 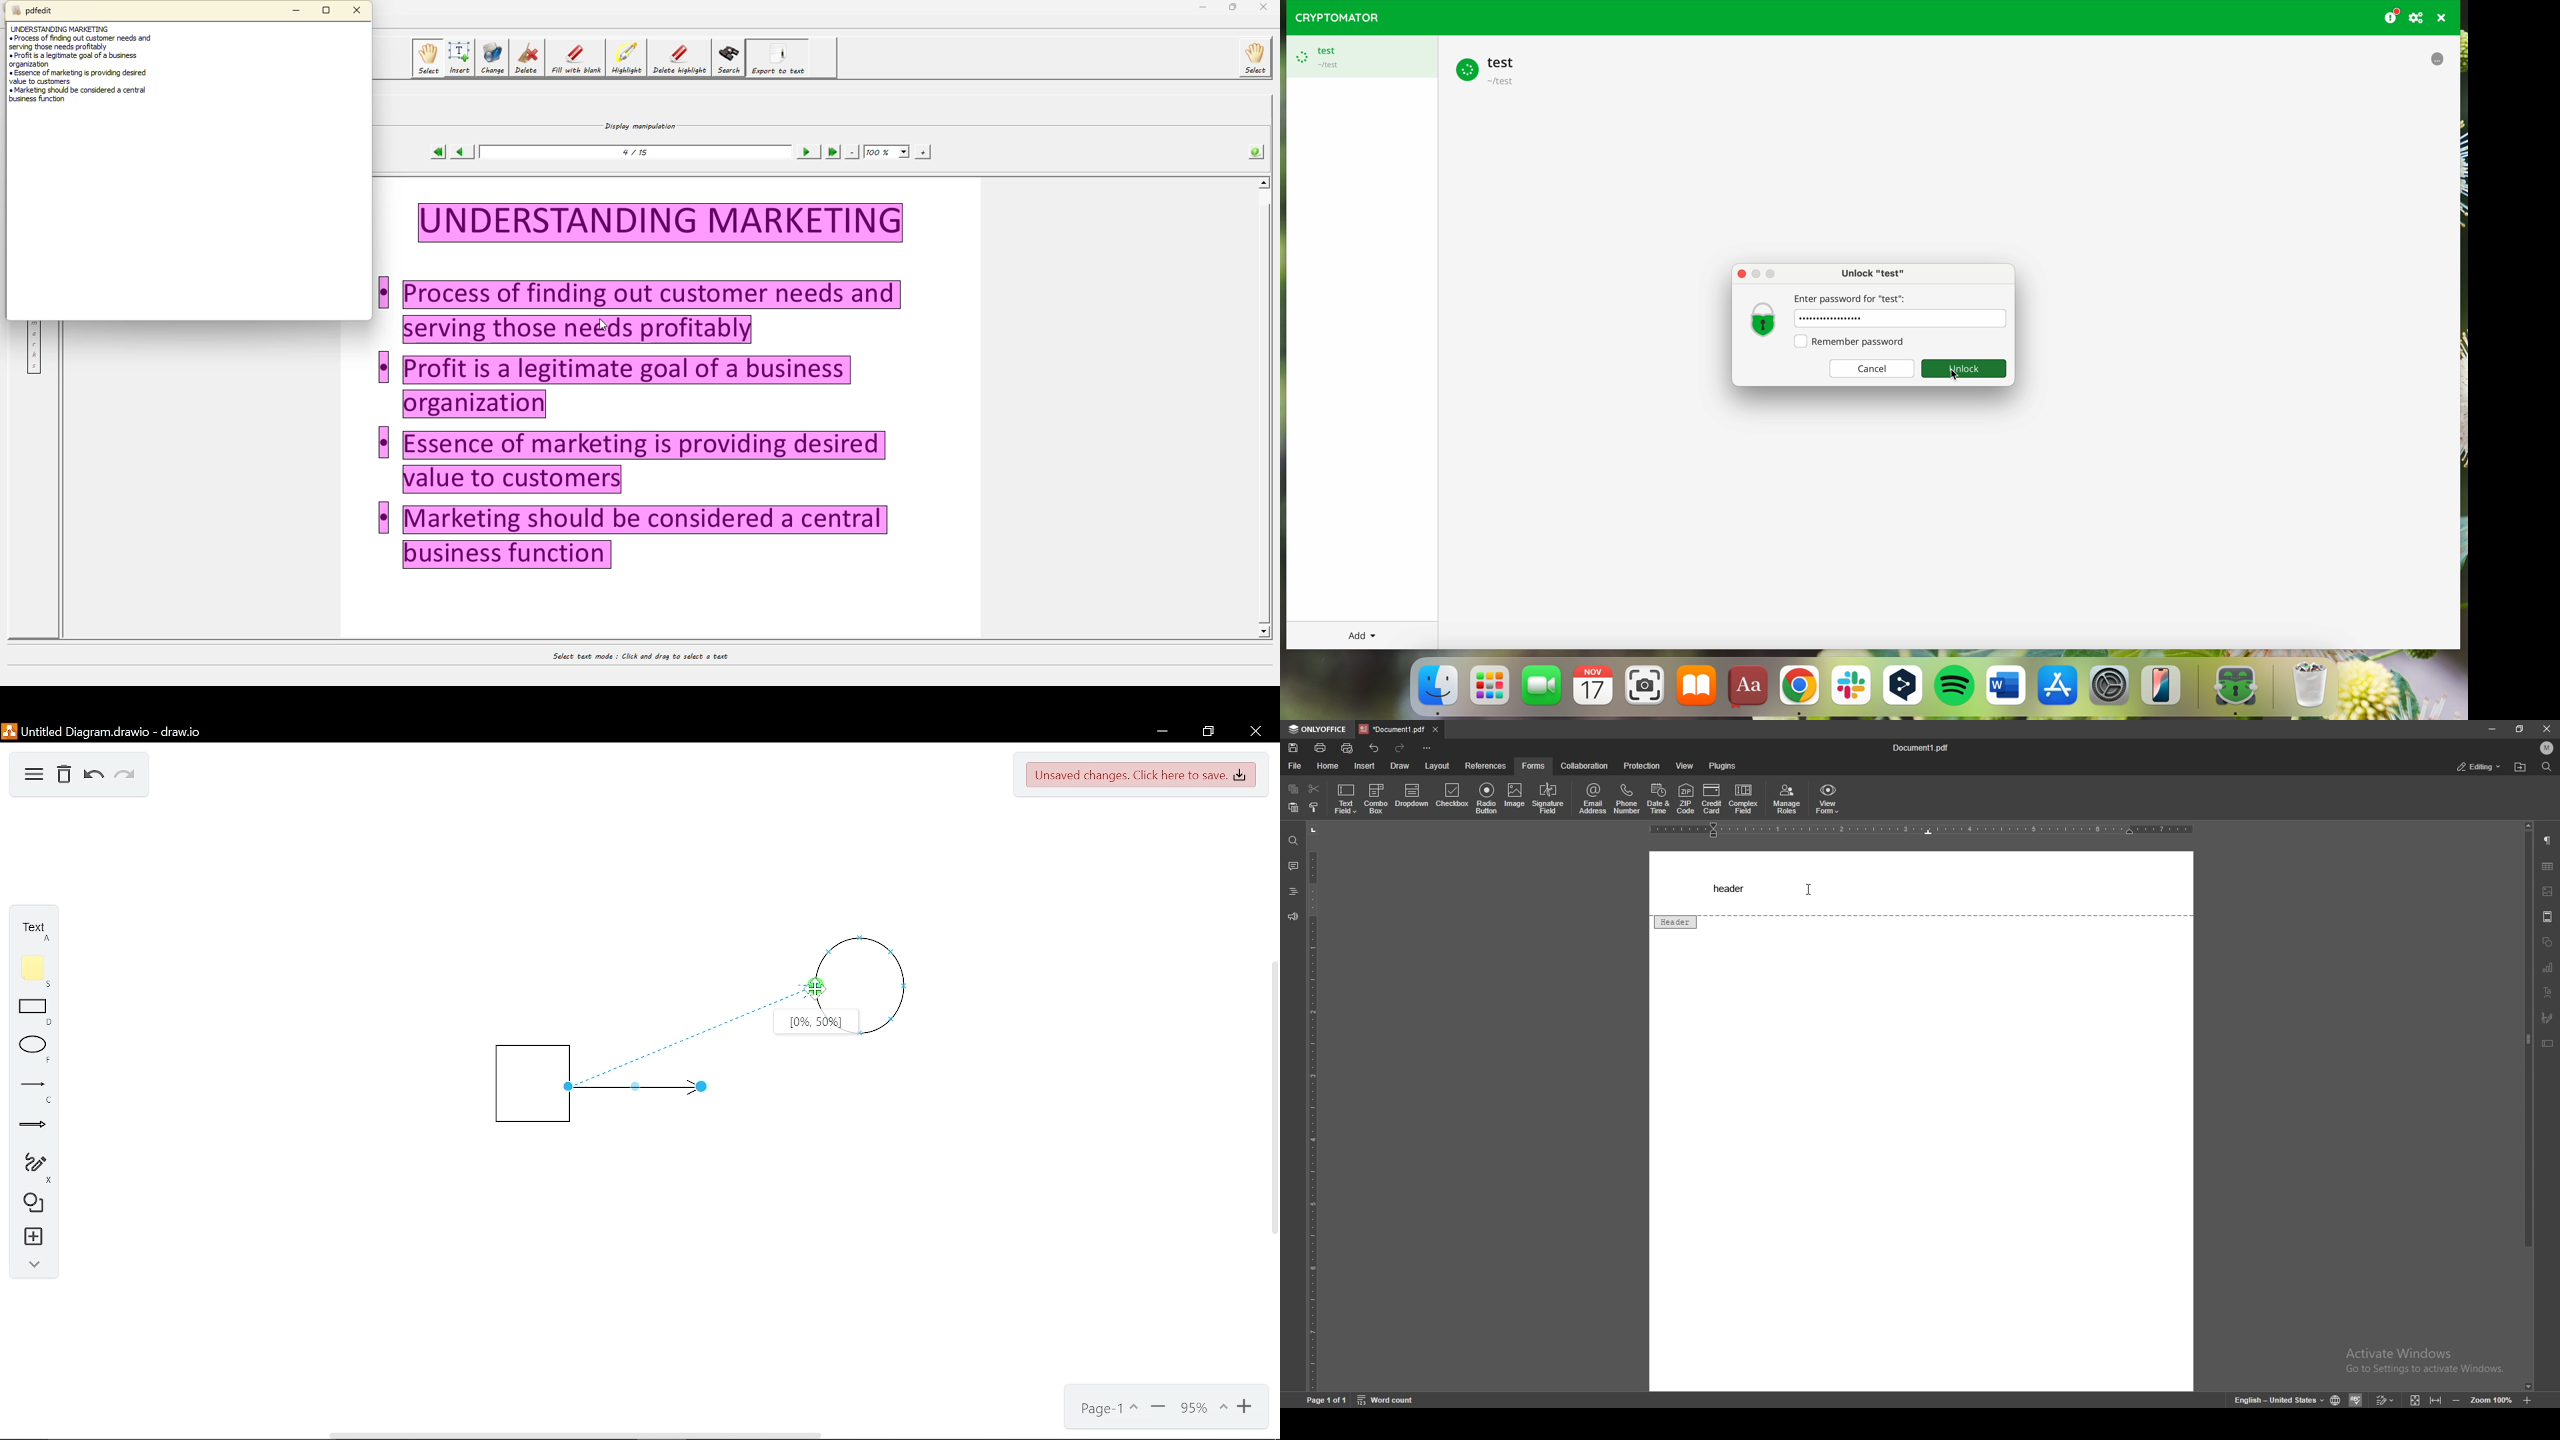 What do you see at coordinates (1684, 766) in the screenshot?
I see `view` at bounding box center [1684, 766].